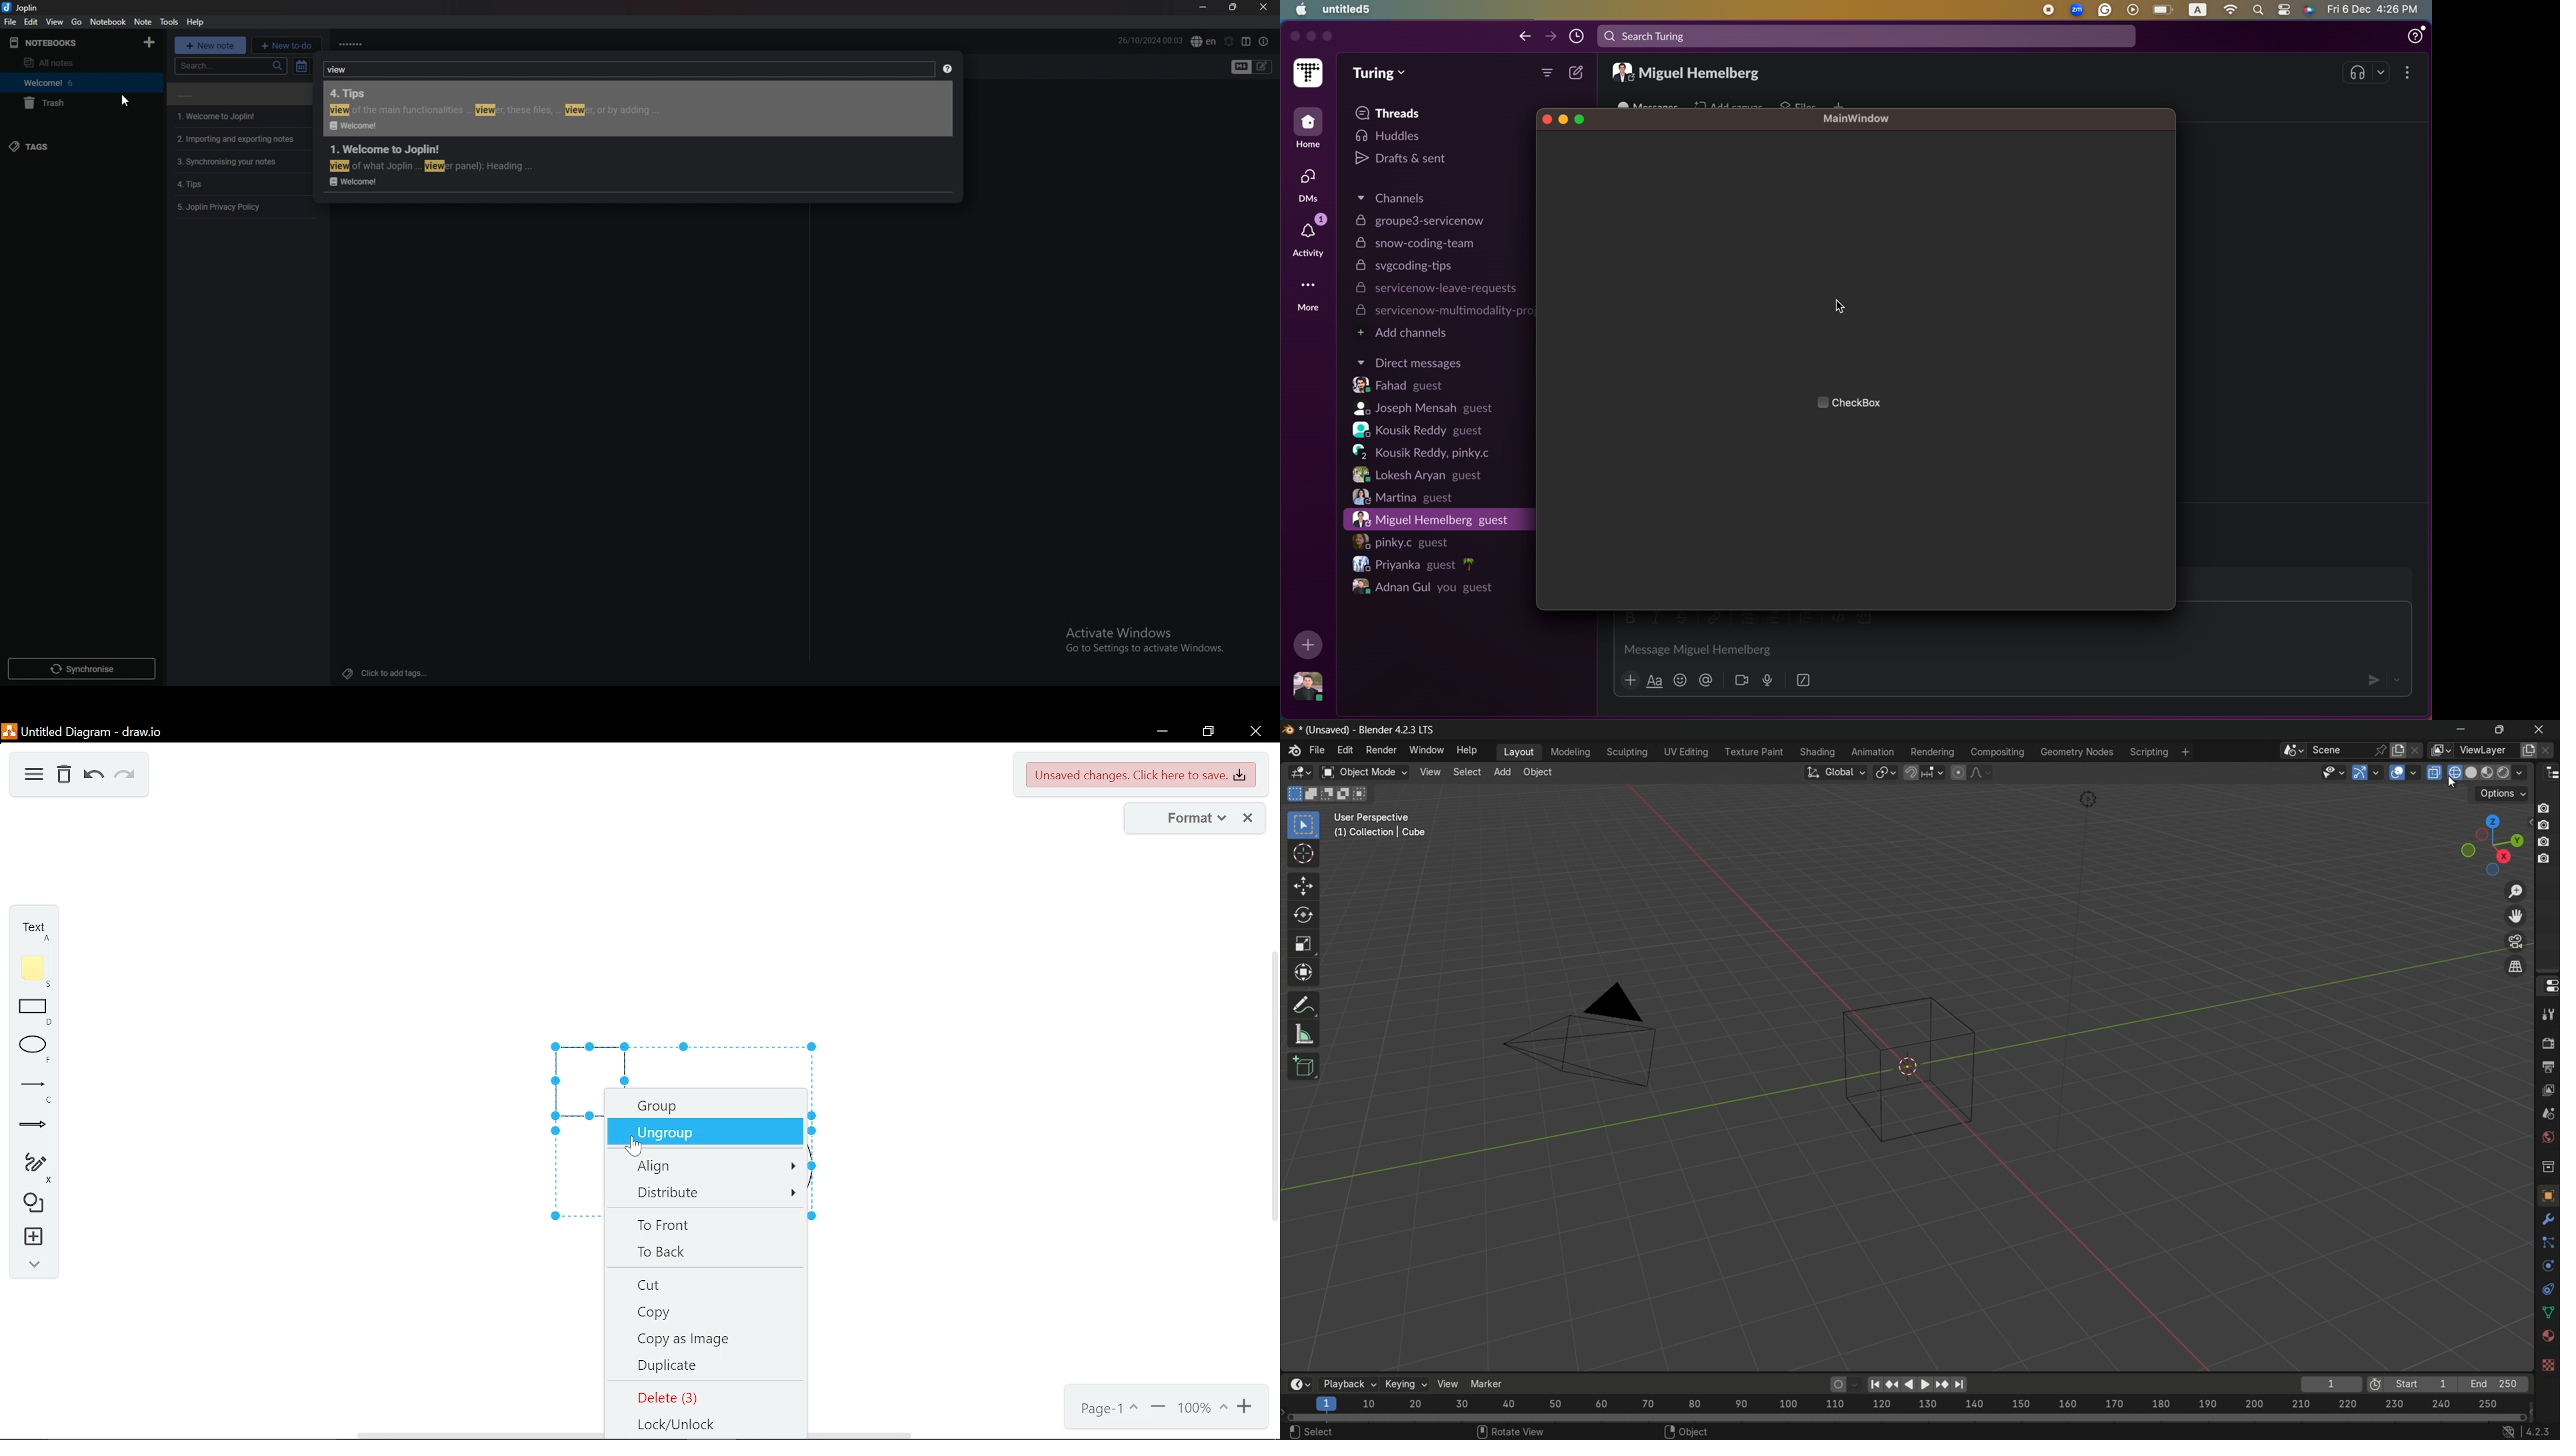 Image resolution: width=2576 pixels, height=1456 pixels. Describe the element at coordinates (710, 1132) in the screenshot. I see `ungroup` at that location.